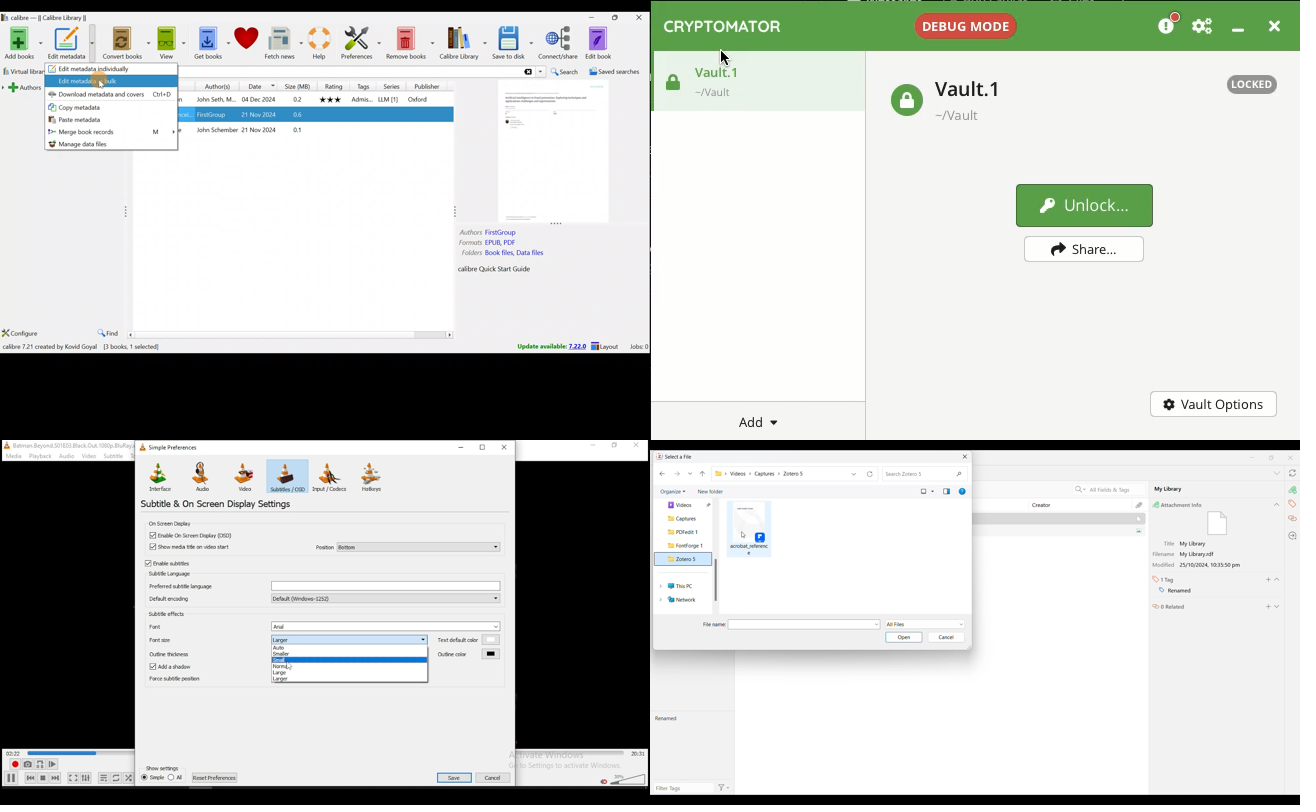  What do you see at coordinates (616, 447) in the screenshot?
I see `` at bounding box center [616, 447].